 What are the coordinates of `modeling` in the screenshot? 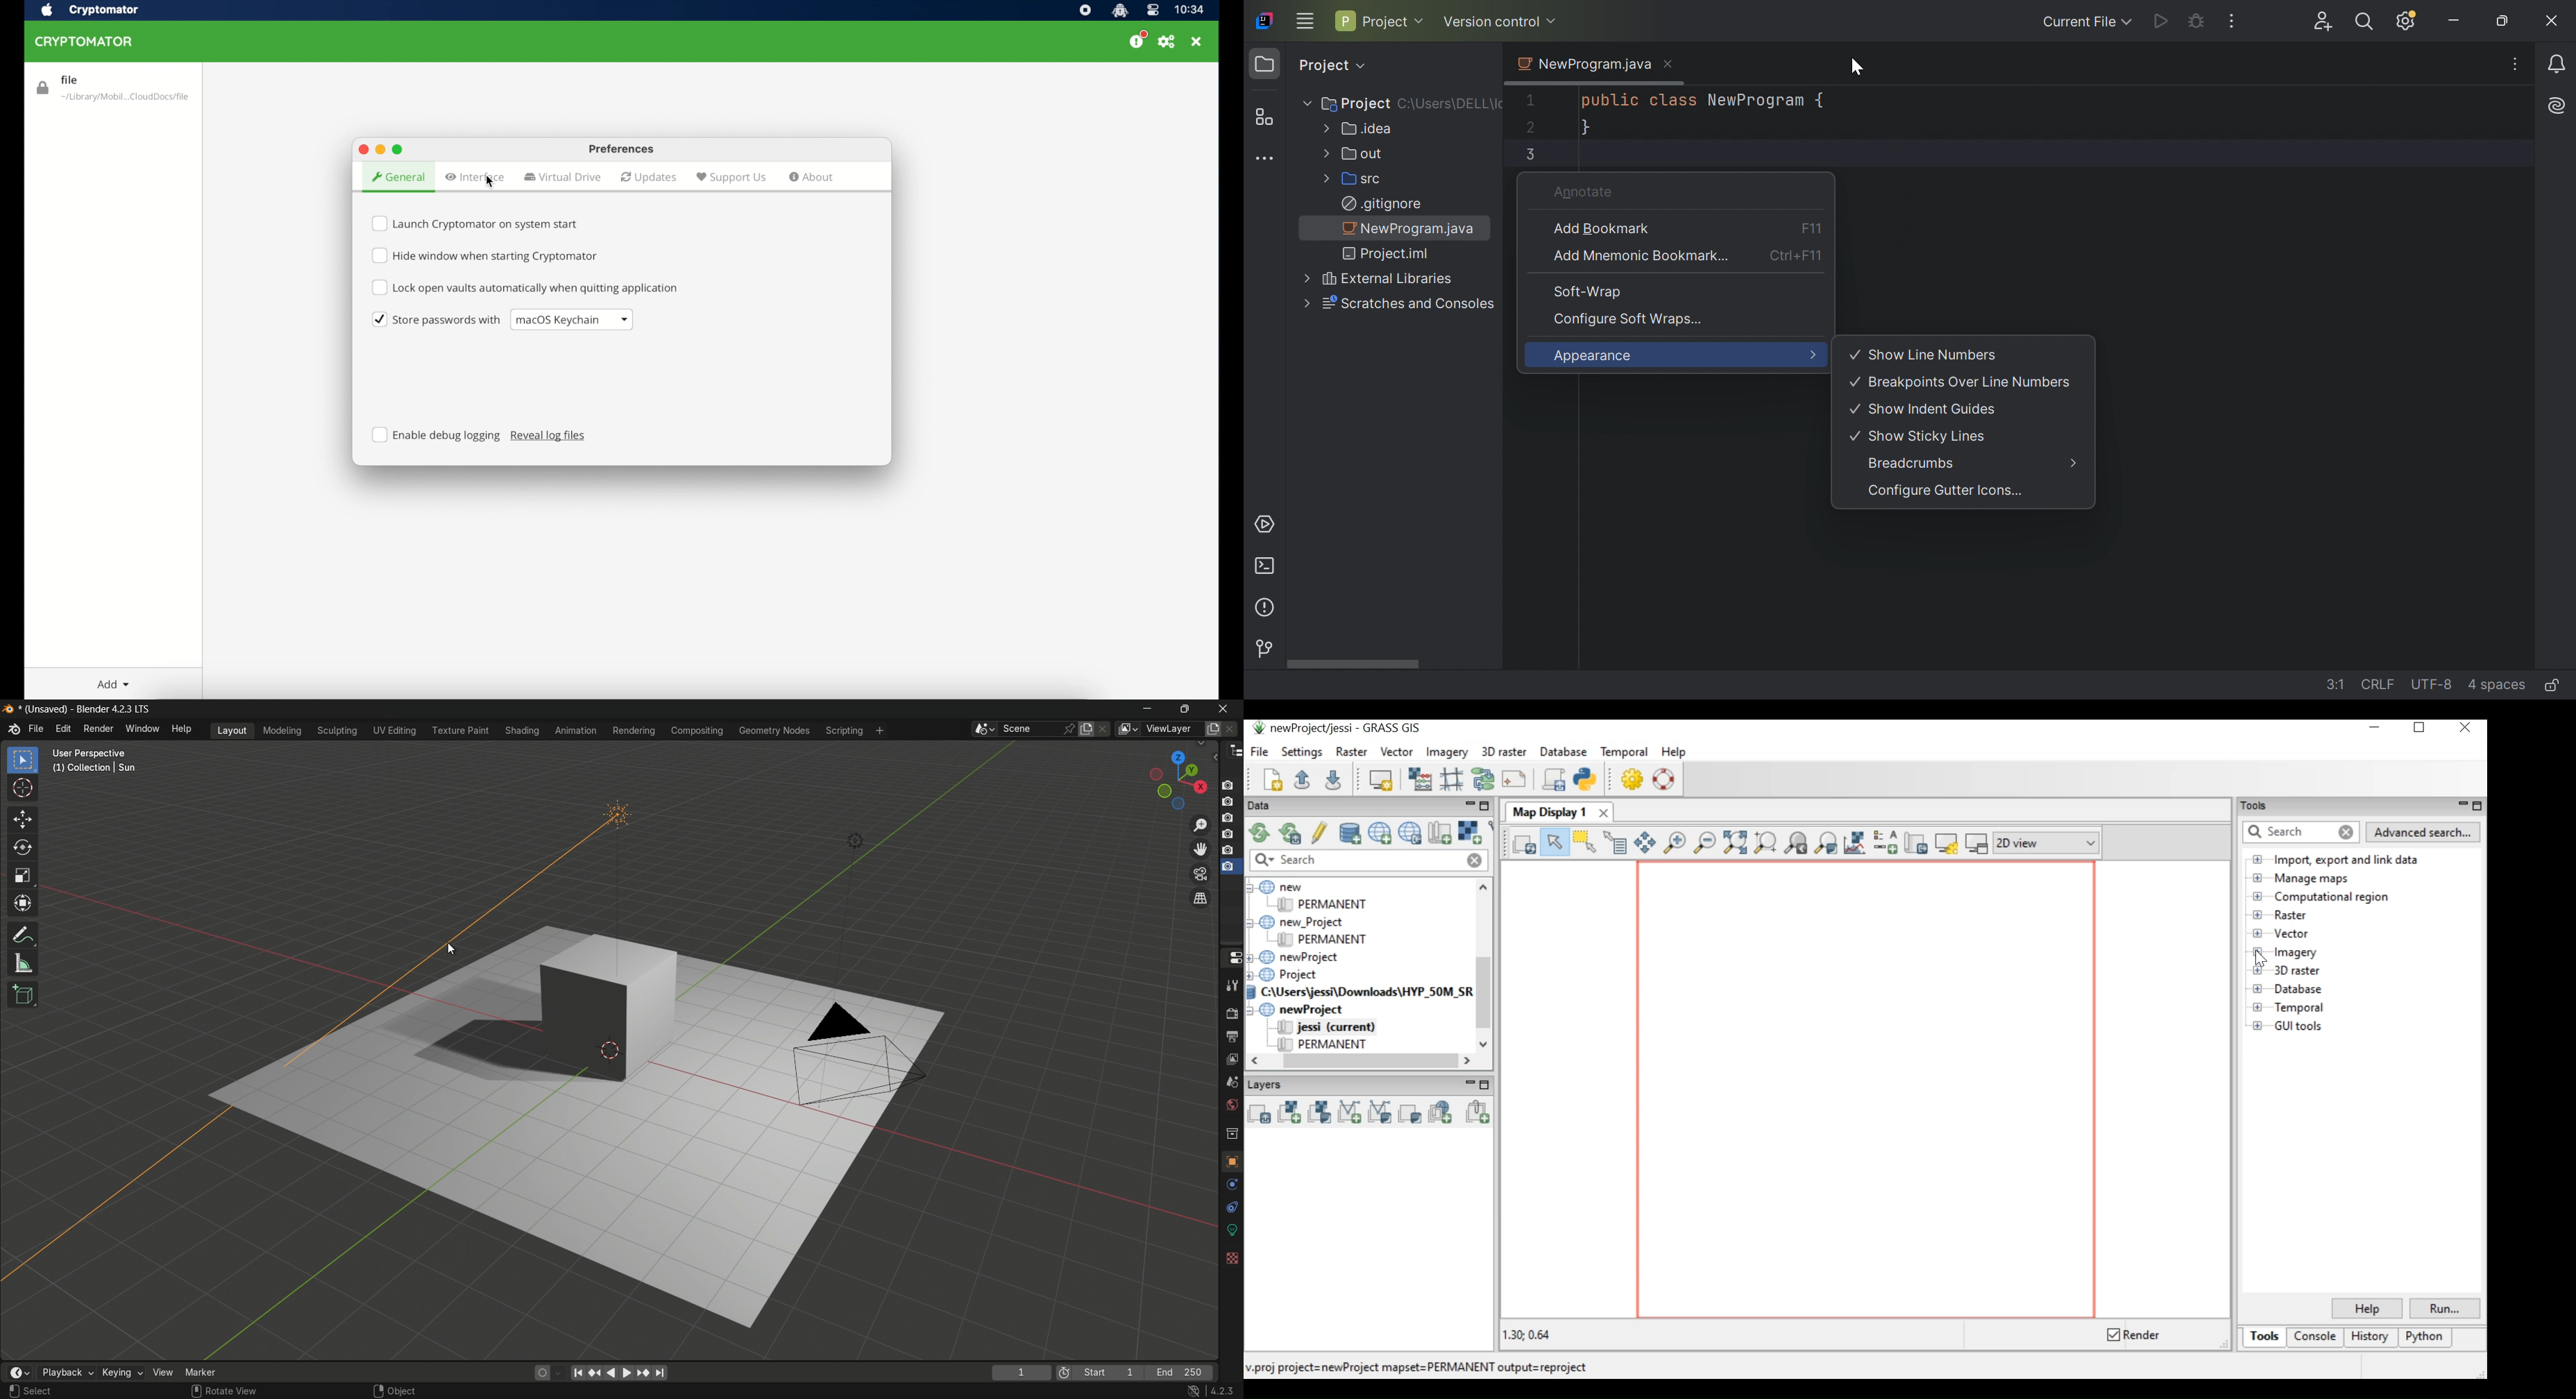 It's located at (281, 729).